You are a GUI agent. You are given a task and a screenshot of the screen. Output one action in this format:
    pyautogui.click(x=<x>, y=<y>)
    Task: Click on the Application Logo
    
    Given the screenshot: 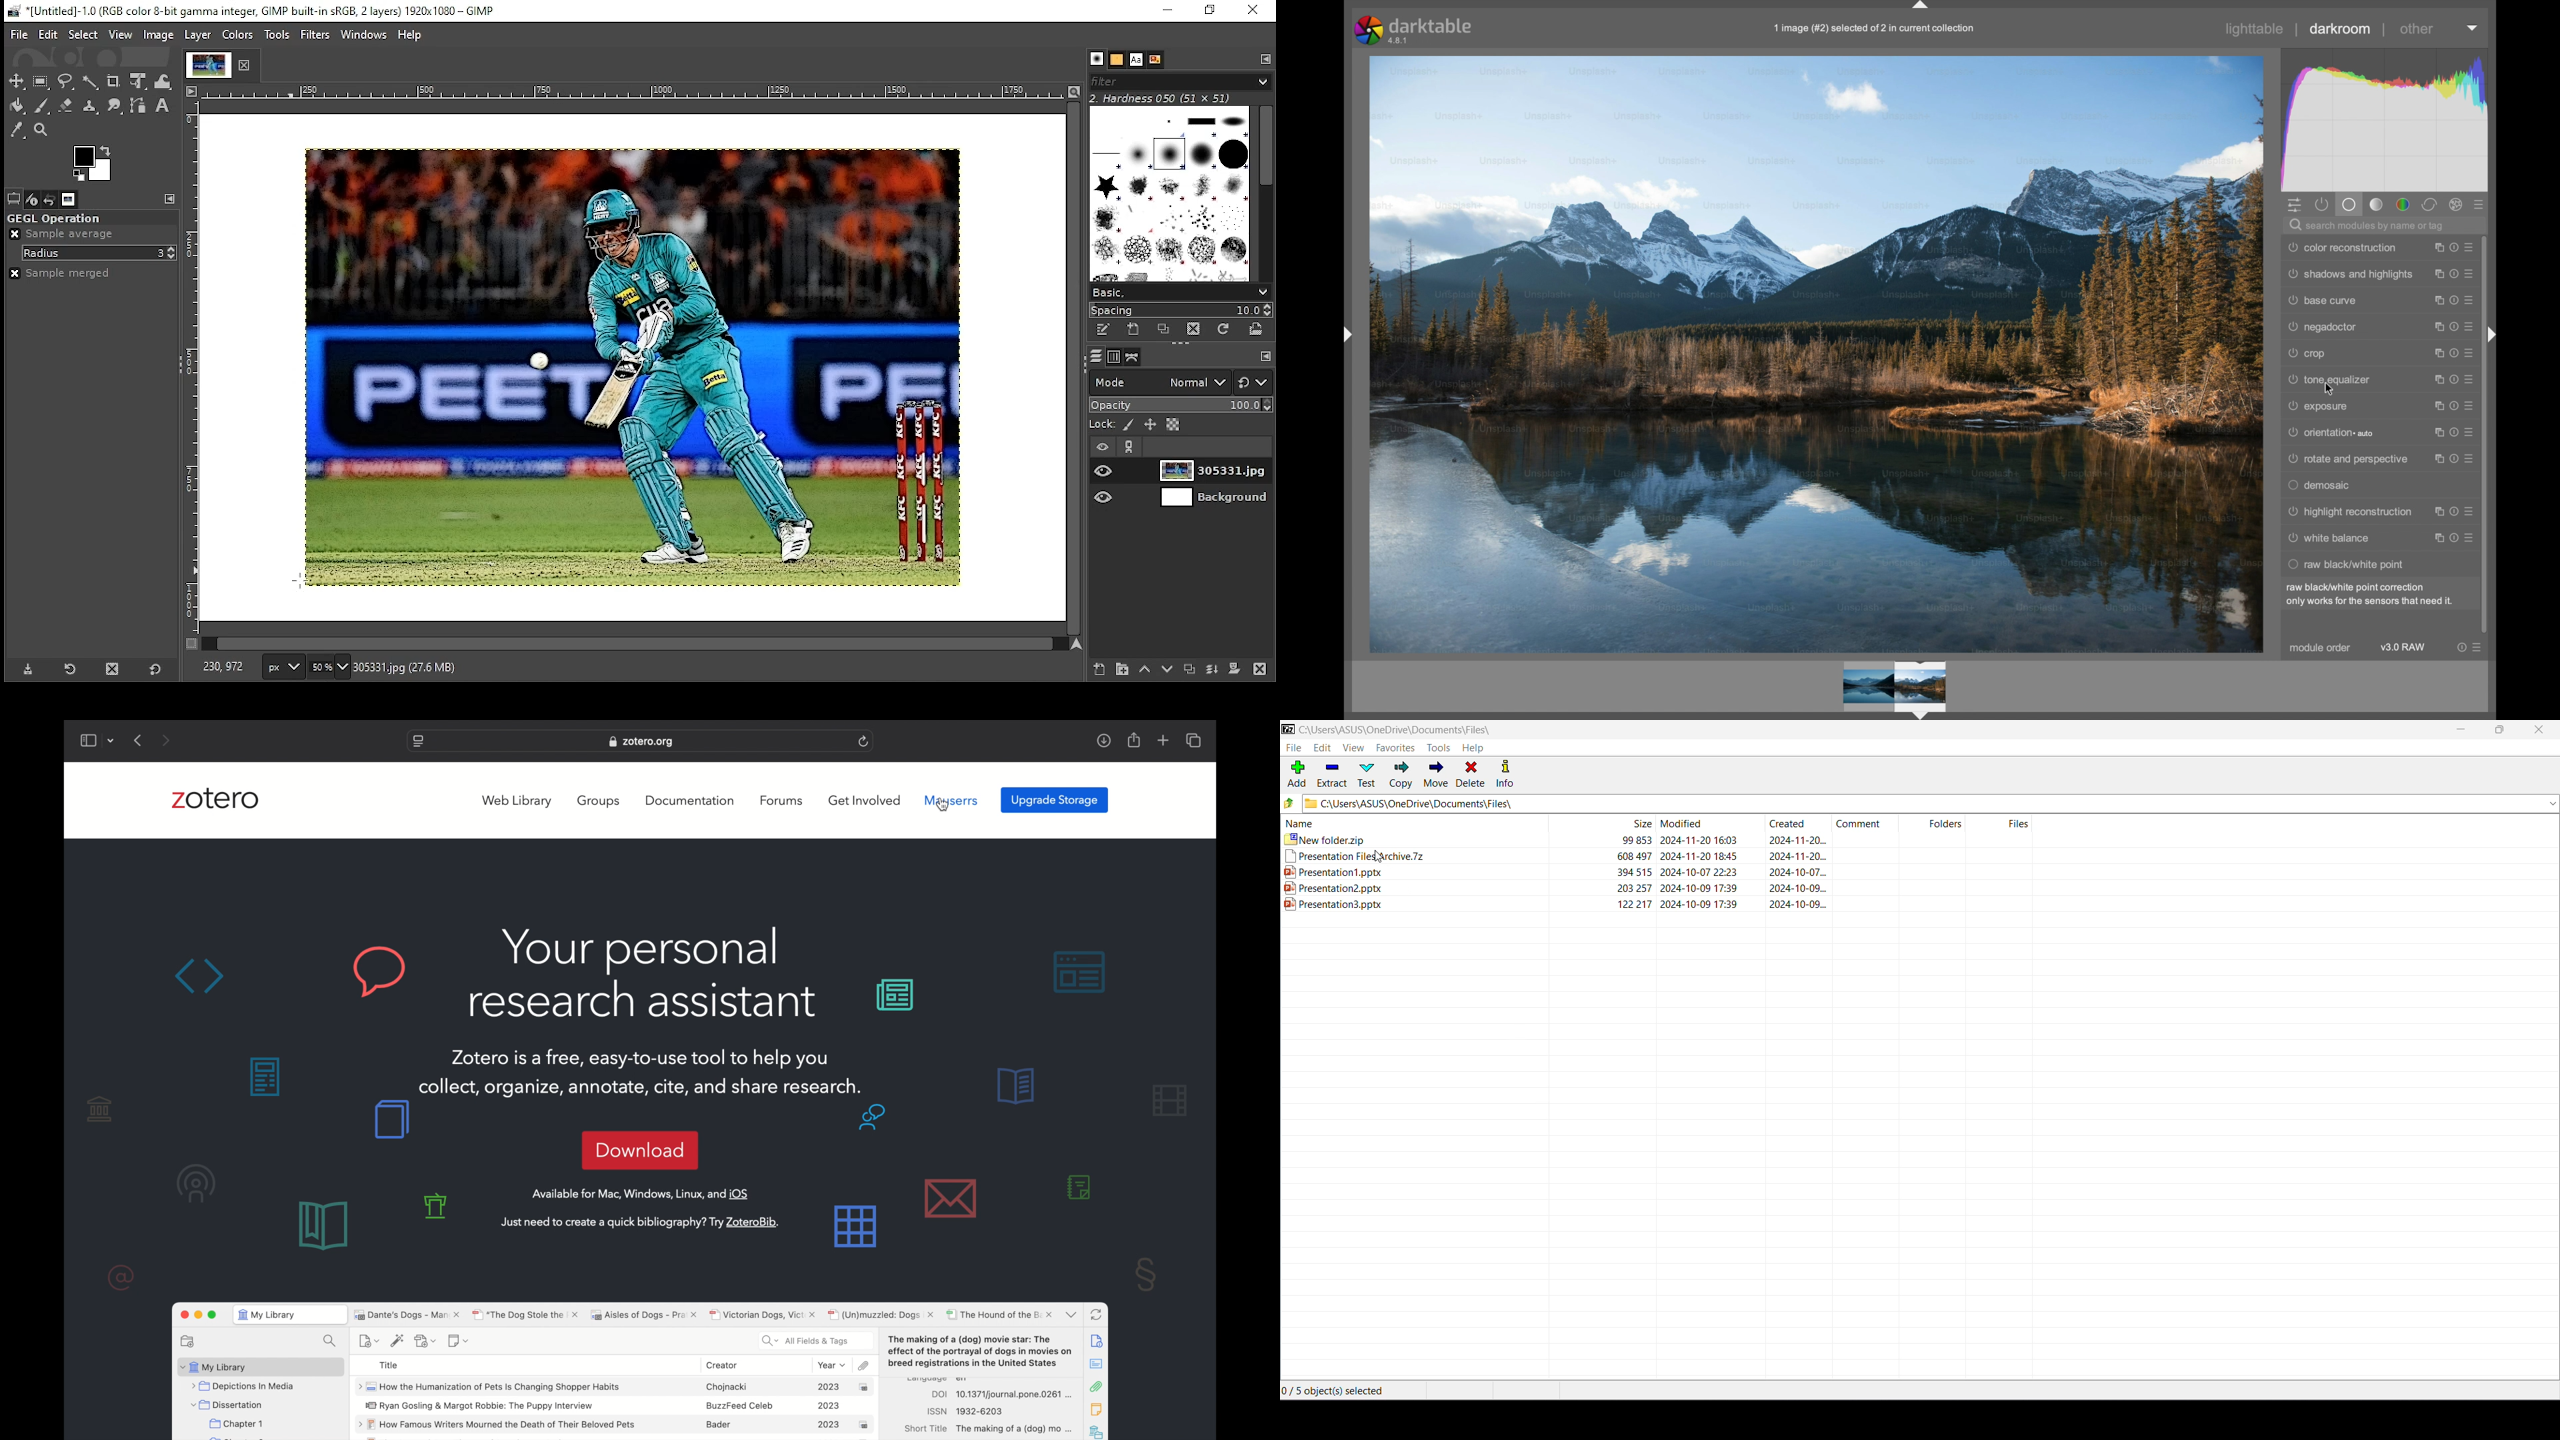 What is the action you would take?
    pyautogui.click(x=1289, y=728)
    